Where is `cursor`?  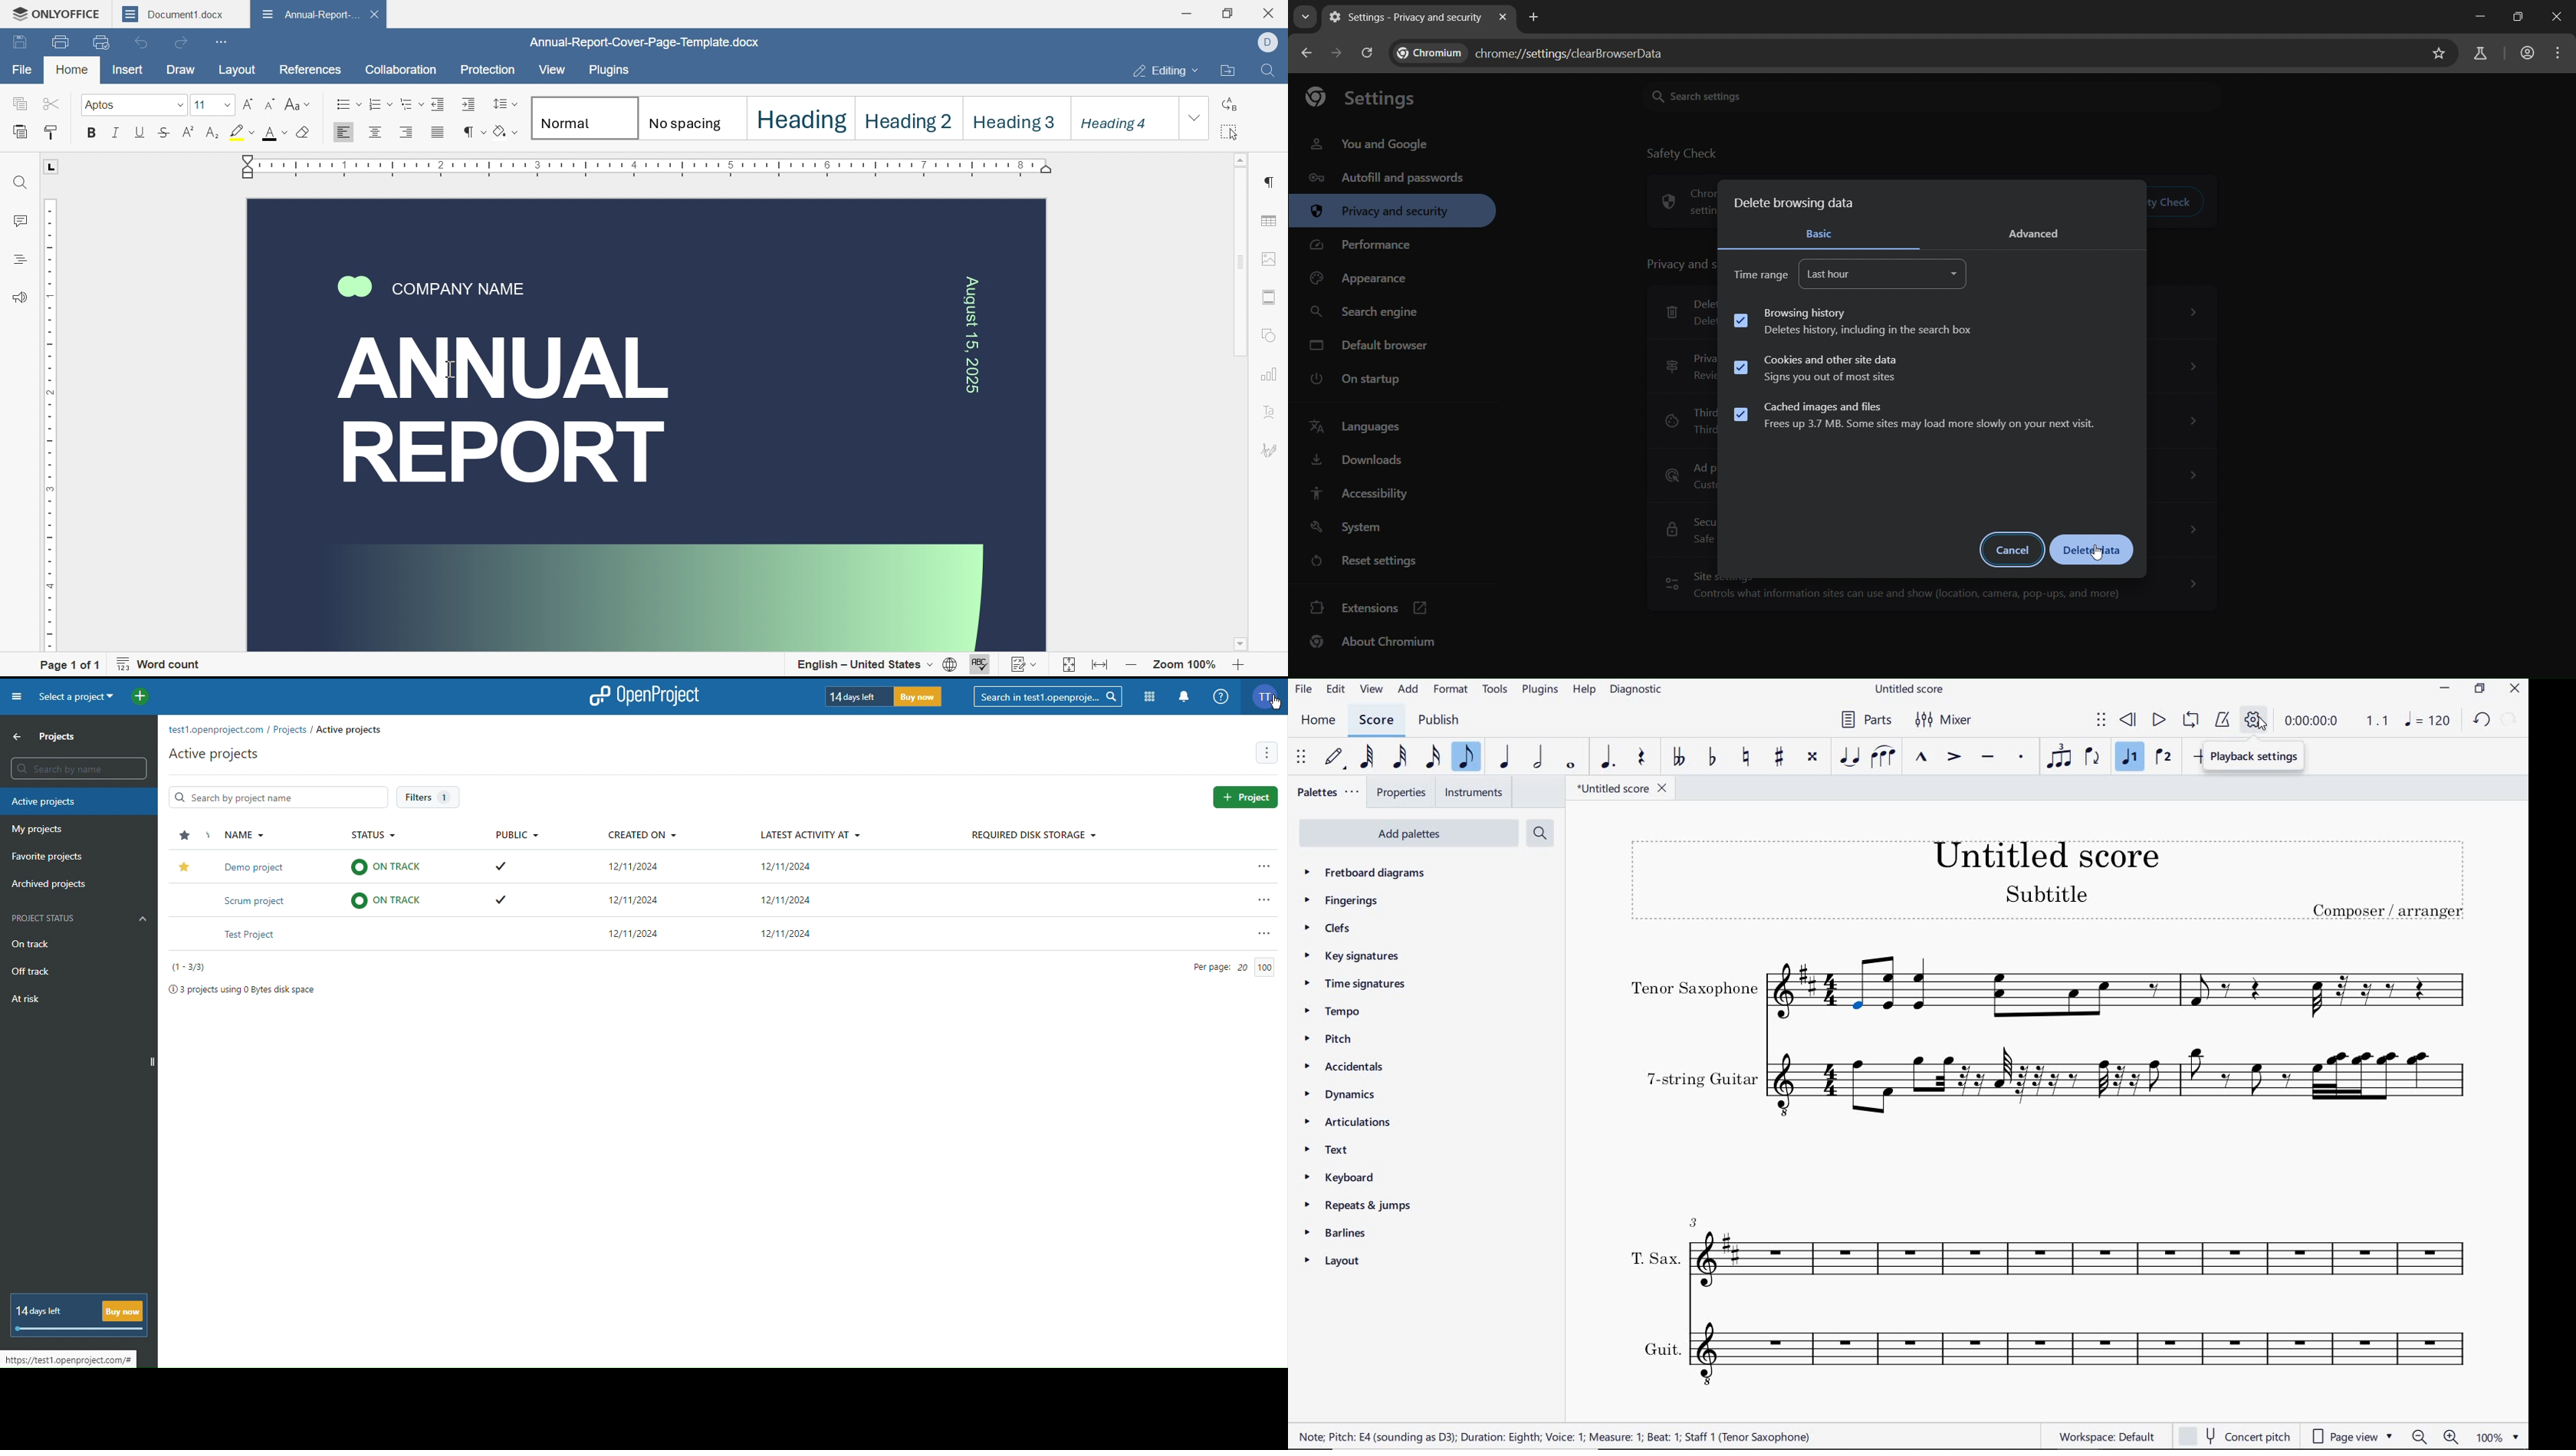
cursor is located at coordinates (2263, 727).